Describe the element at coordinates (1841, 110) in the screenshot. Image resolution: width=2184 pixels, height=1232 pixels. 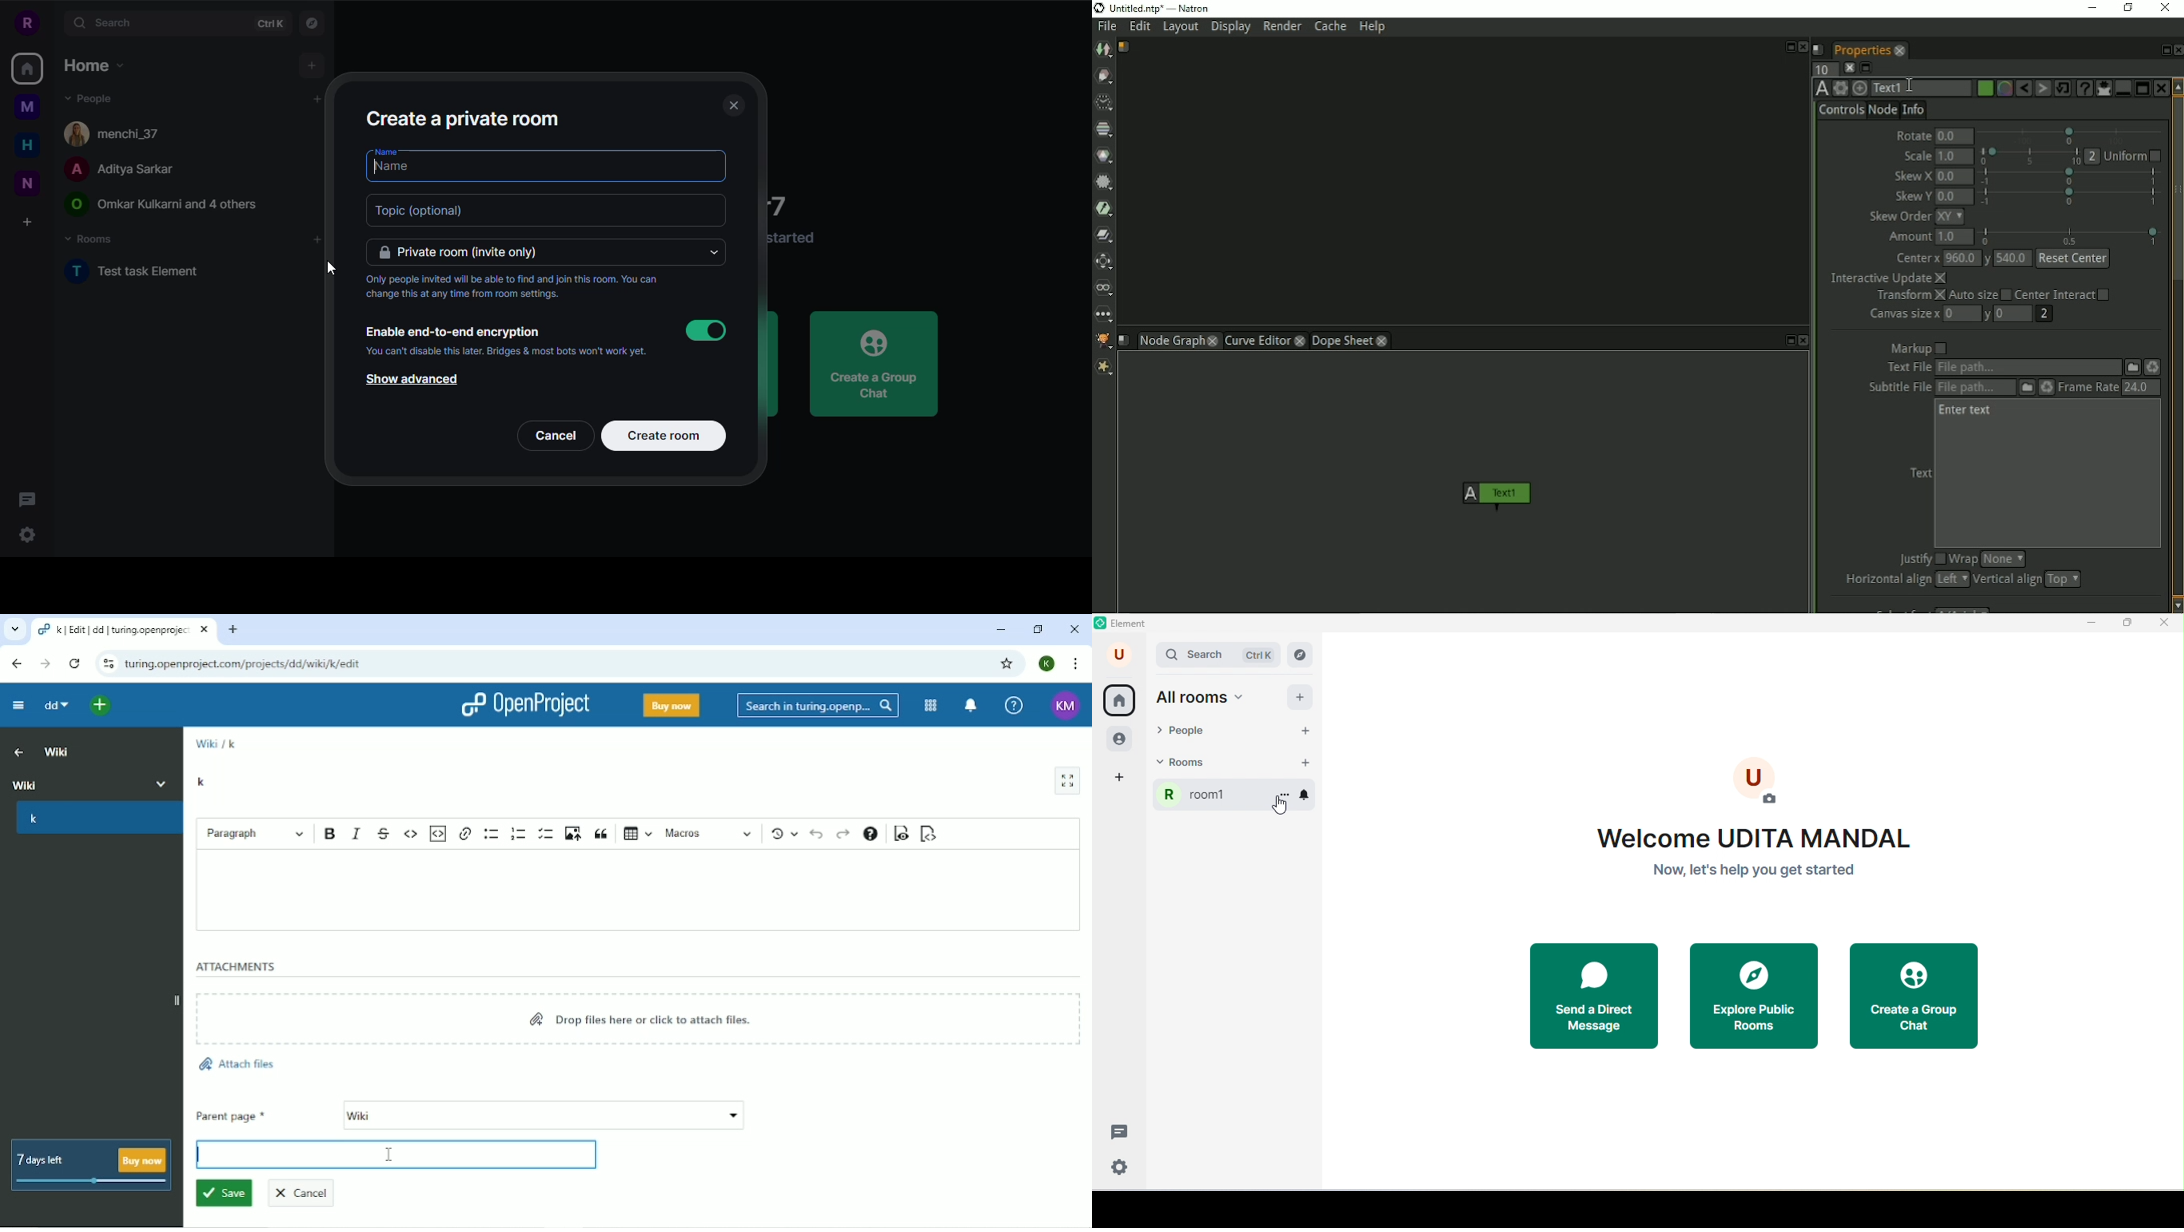
I see `Controls` at that location.